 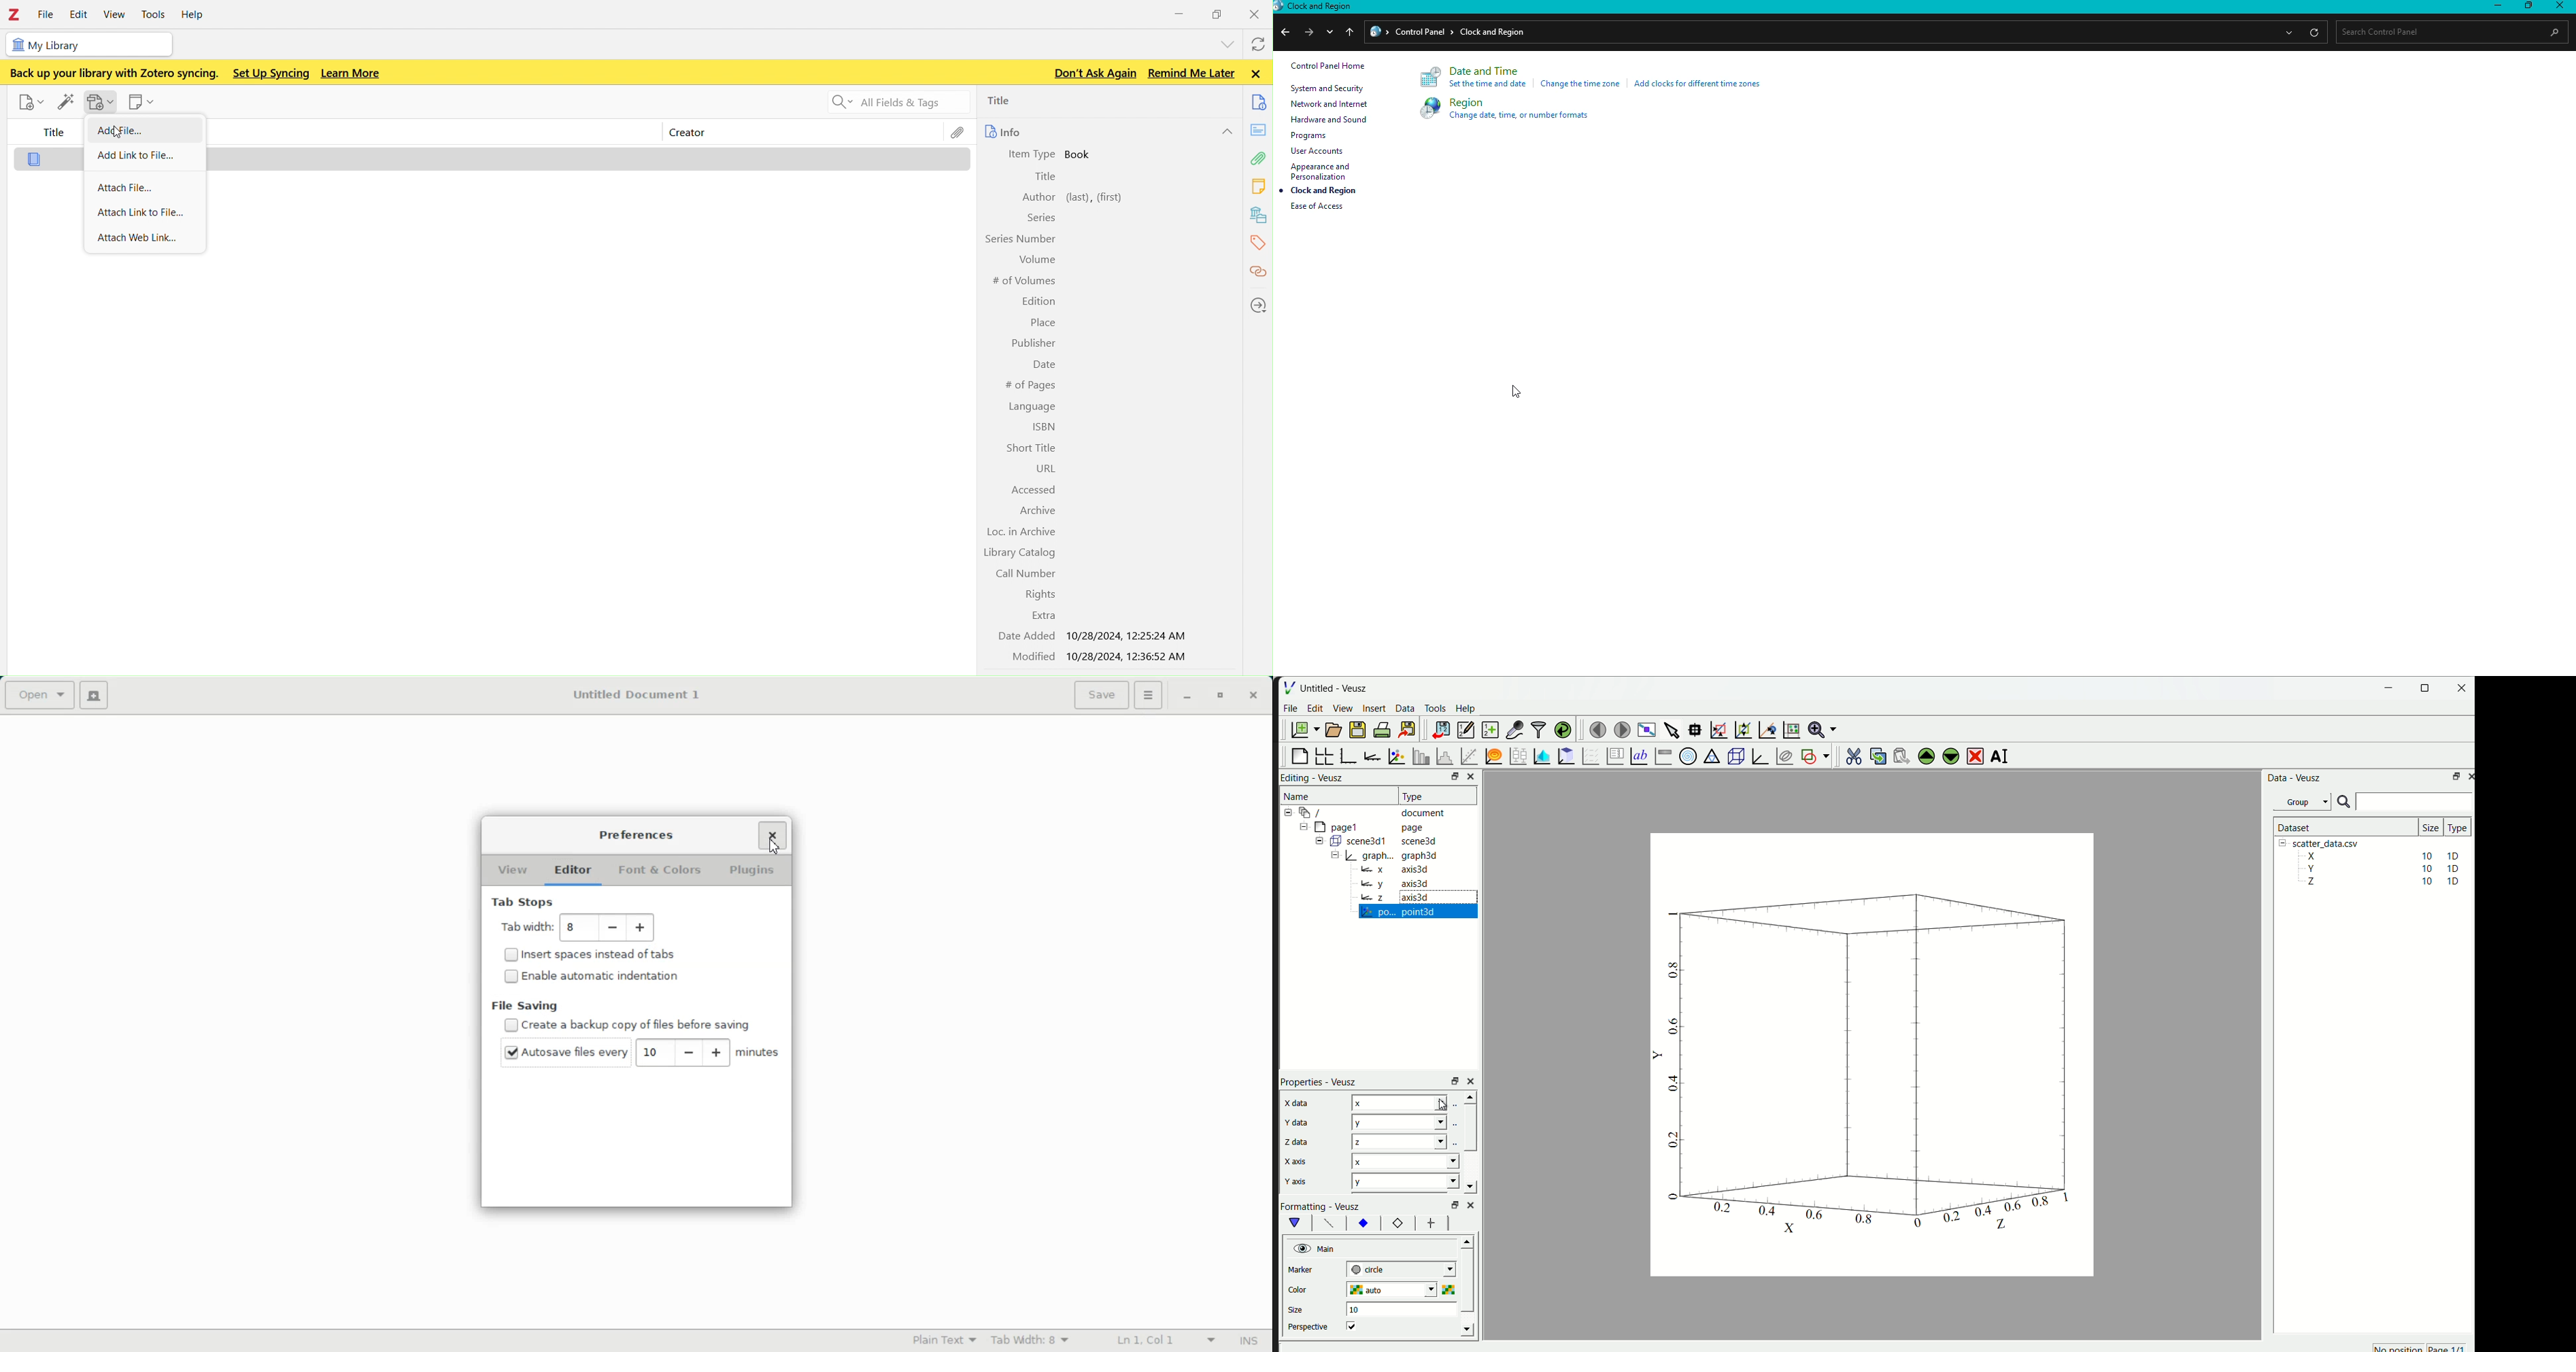 What do you see at coordinates (1035, 489) in the screenshot?
I see `Accessed` at bounding box center [1035, 489].